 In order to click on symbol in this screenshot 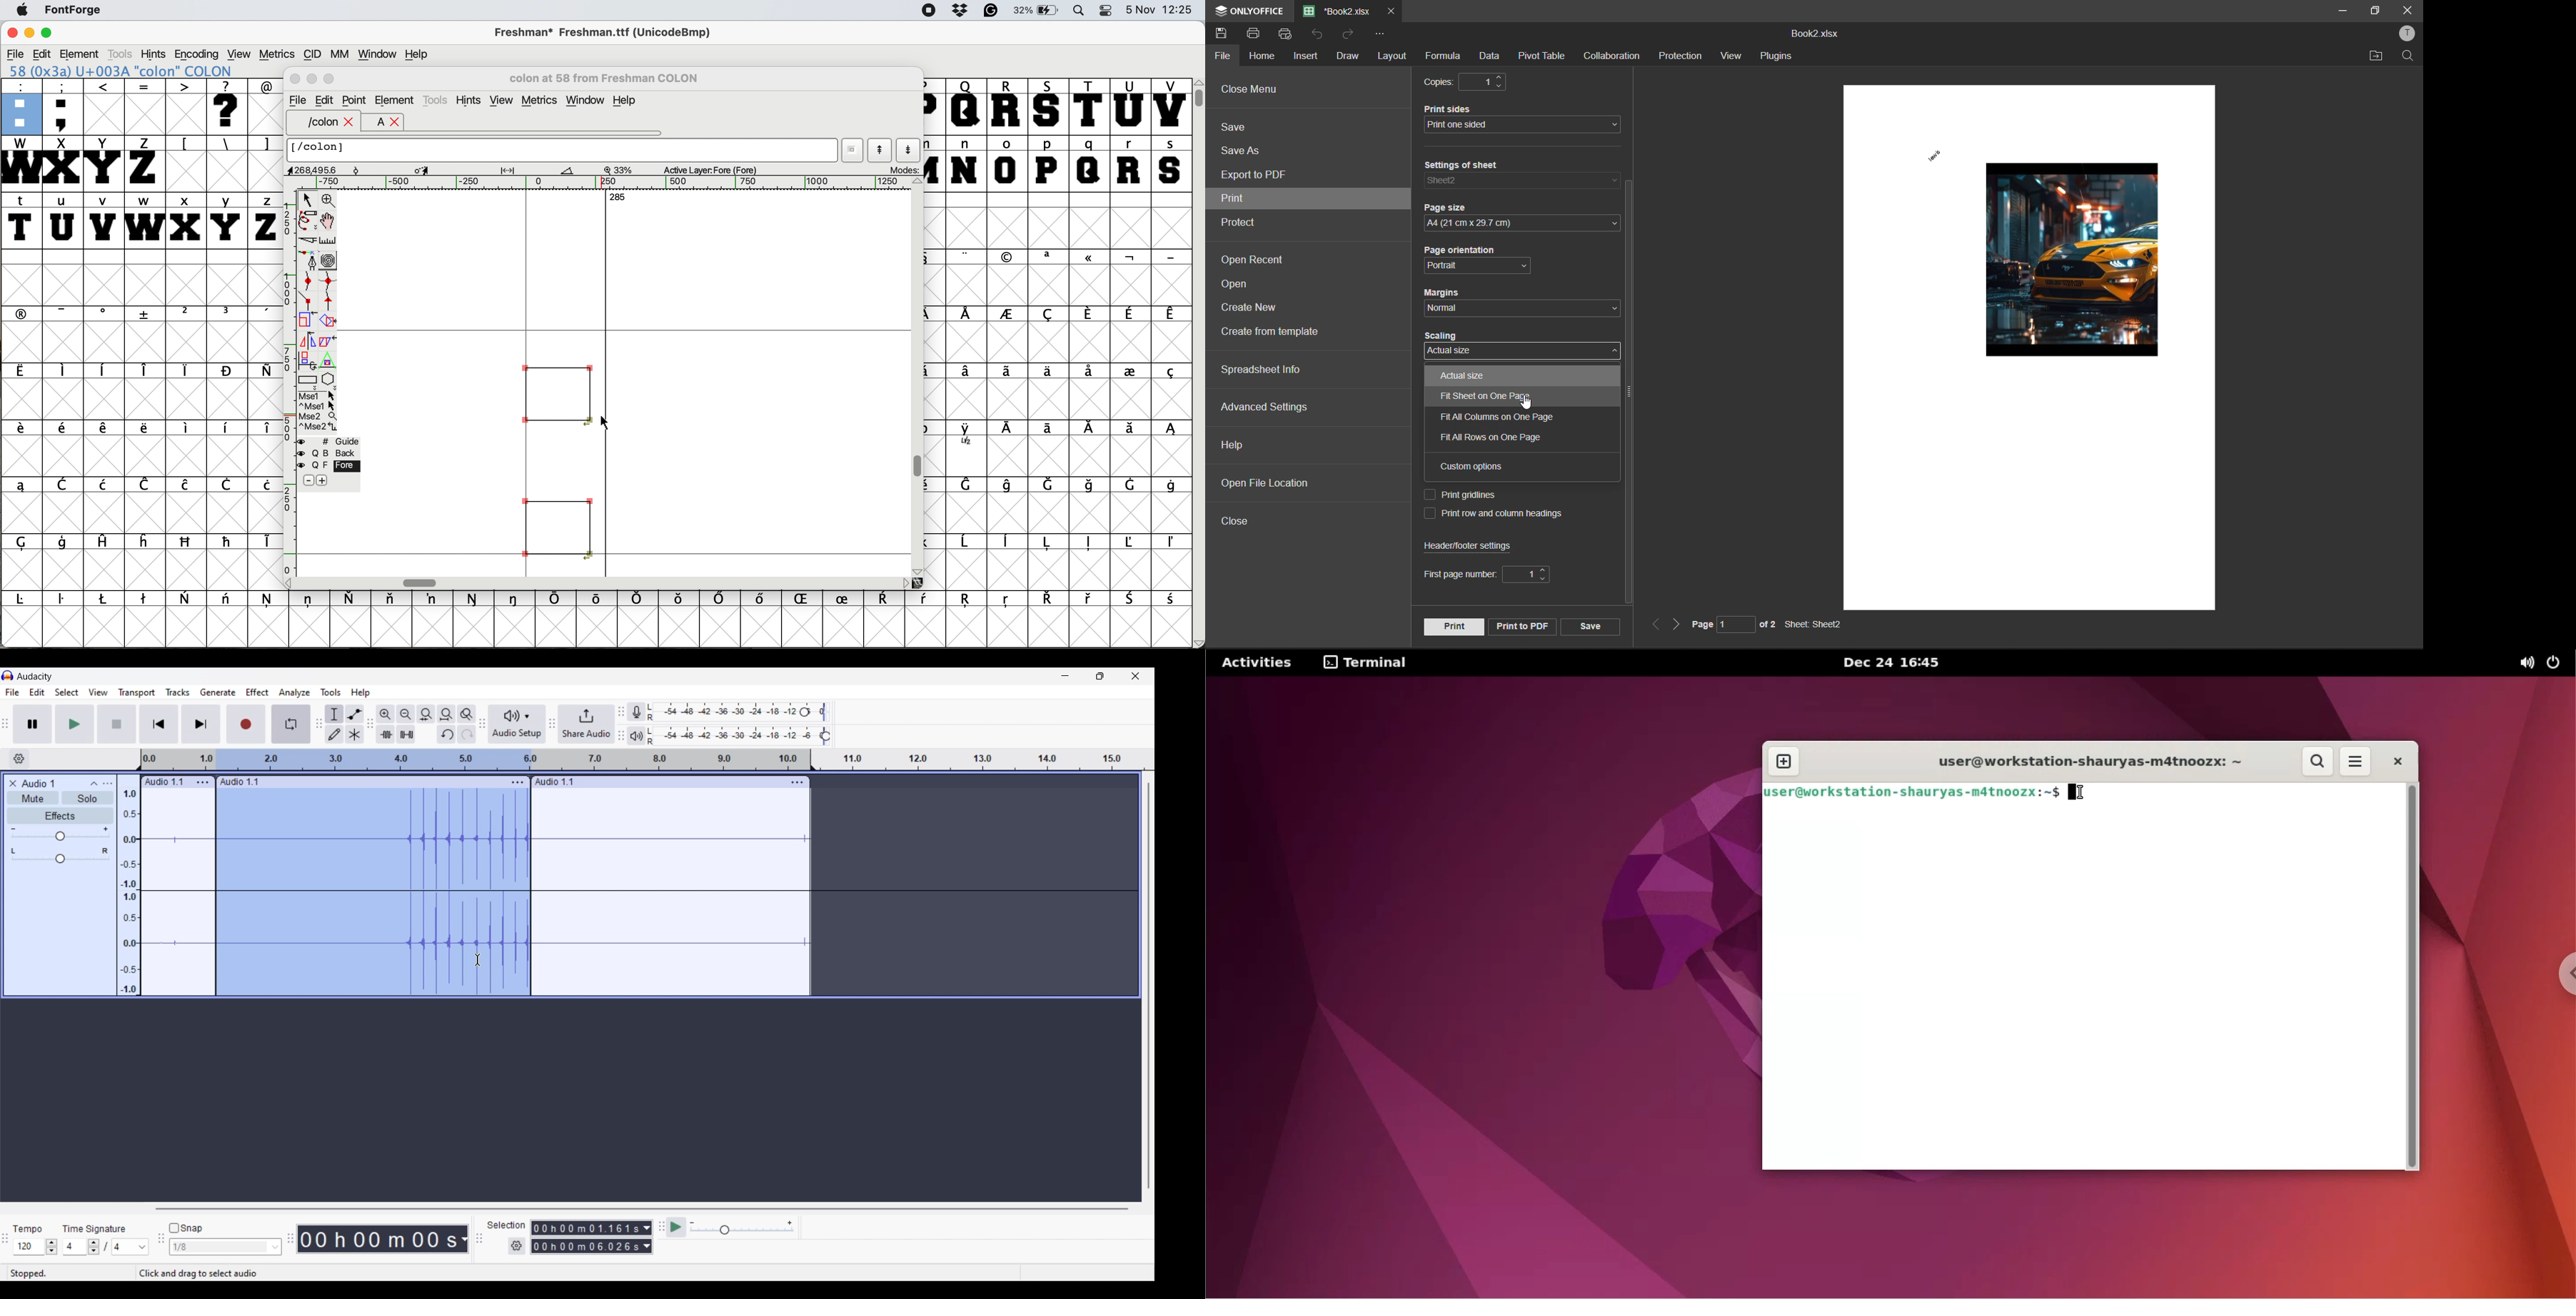, I will do `click(65, 485)`.